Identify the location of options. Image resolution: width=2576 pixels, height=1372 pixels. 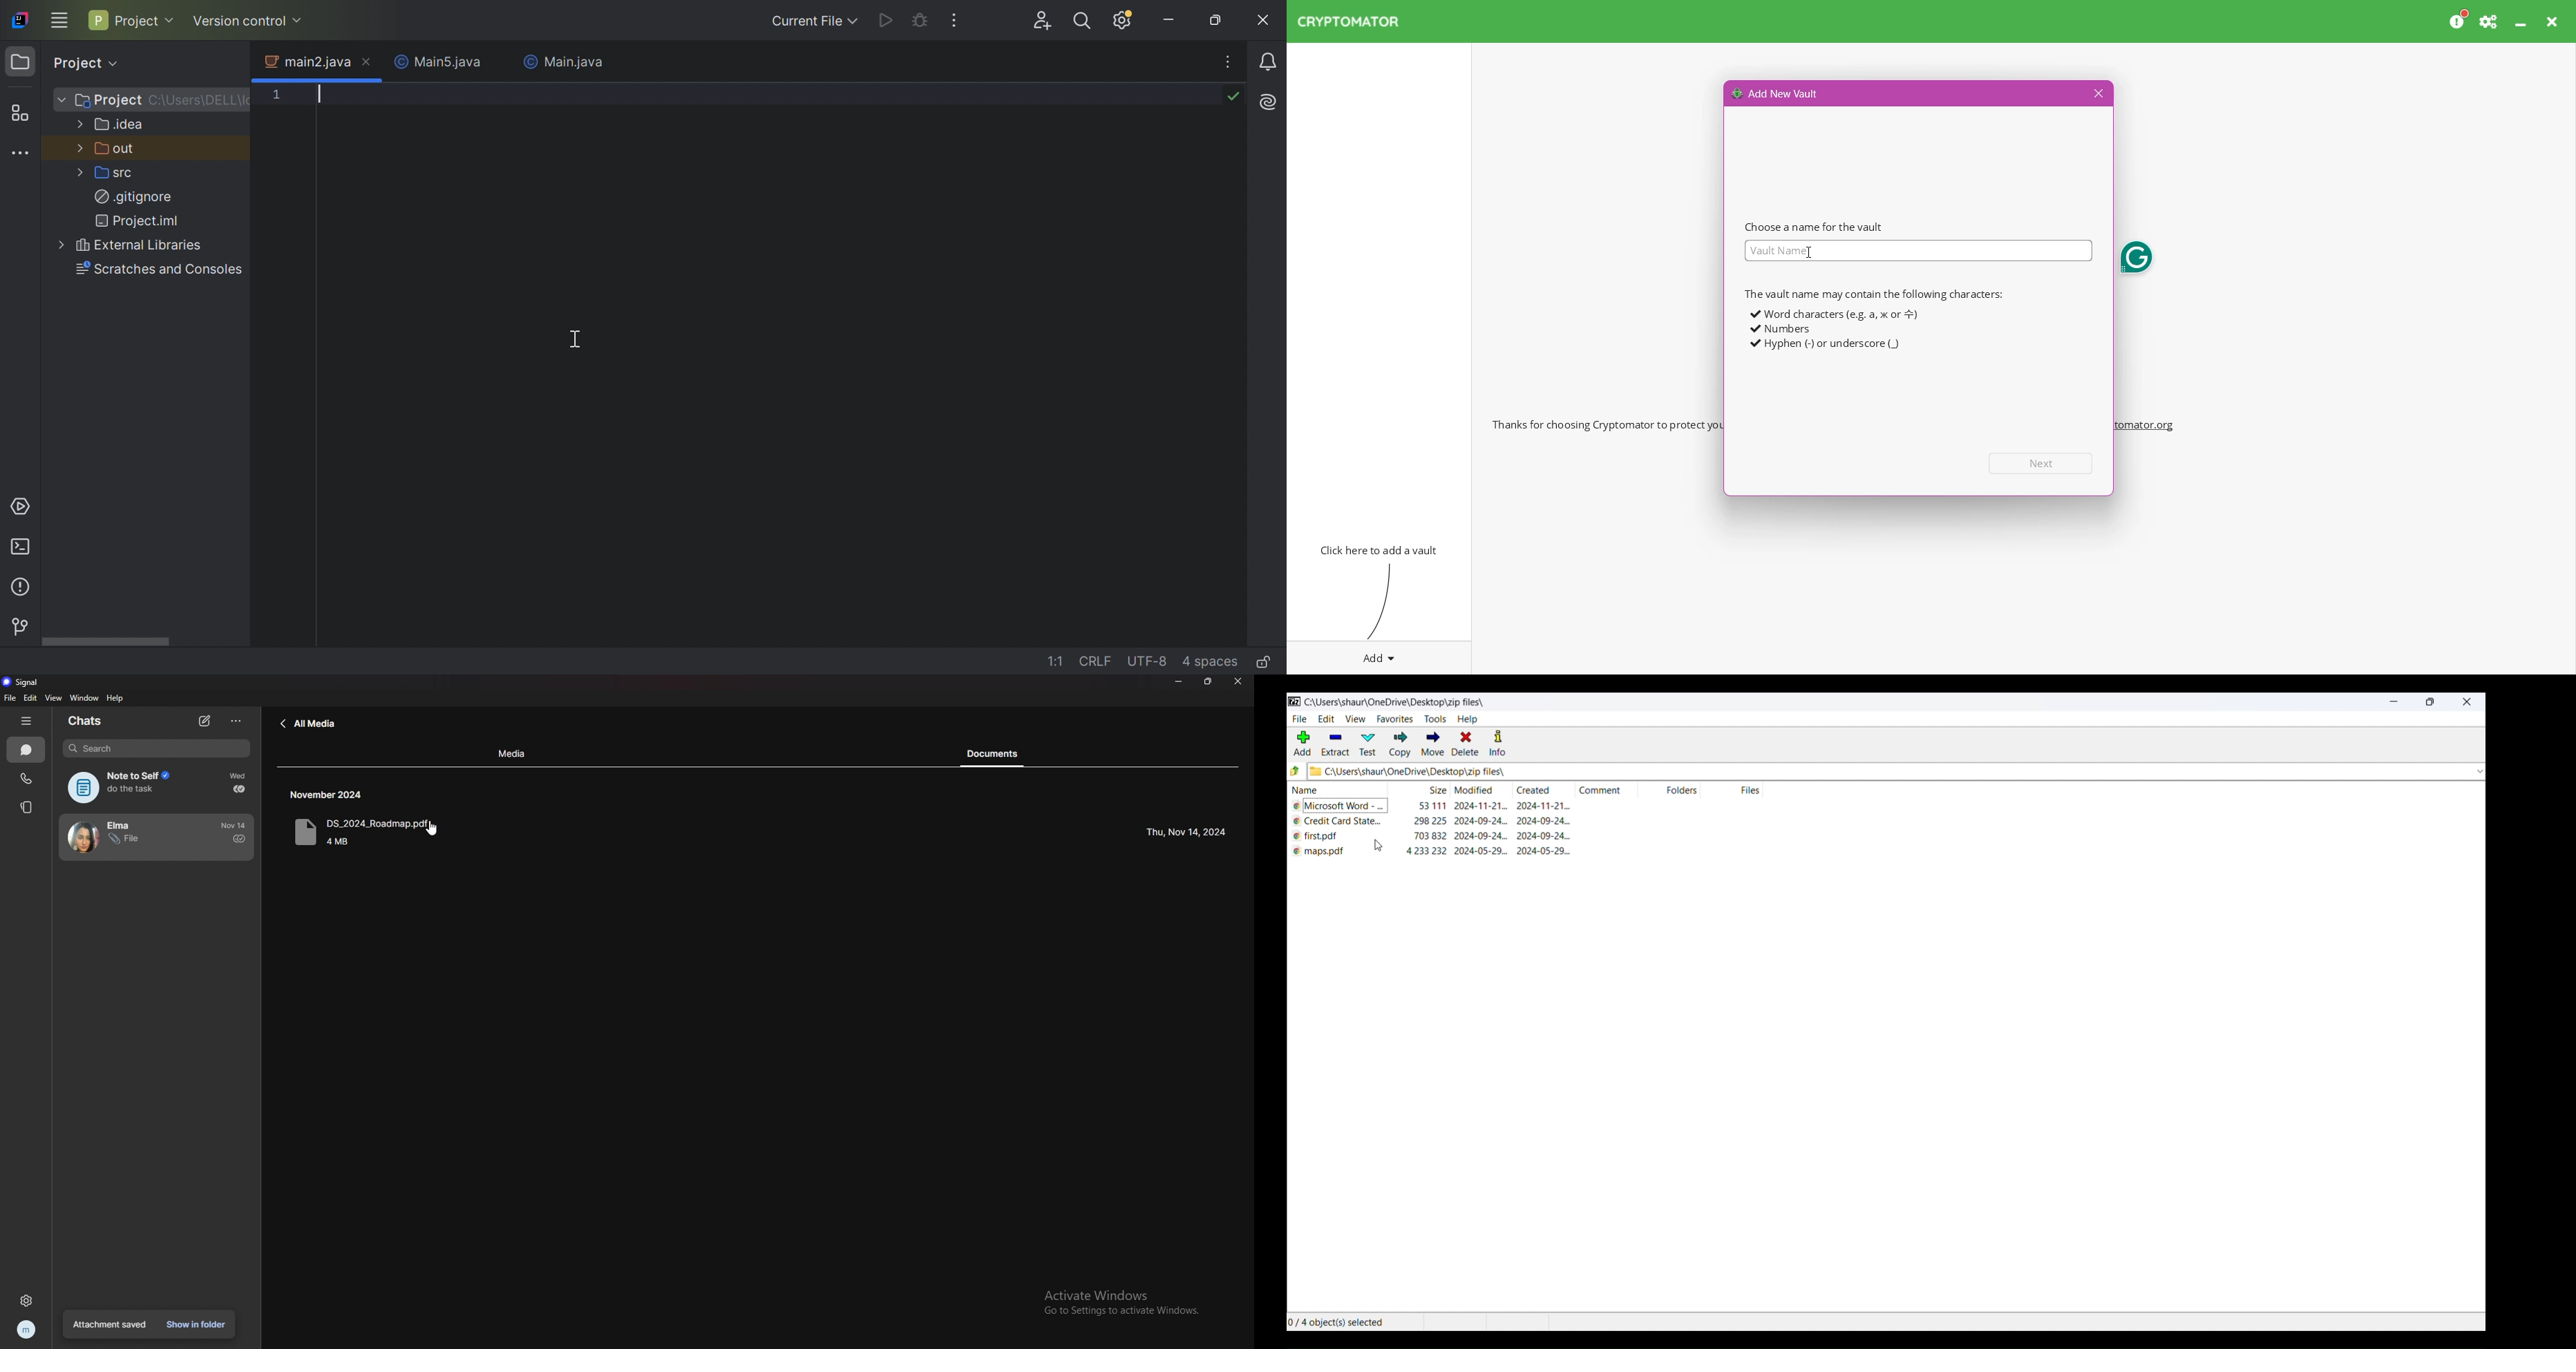
(237, 721).